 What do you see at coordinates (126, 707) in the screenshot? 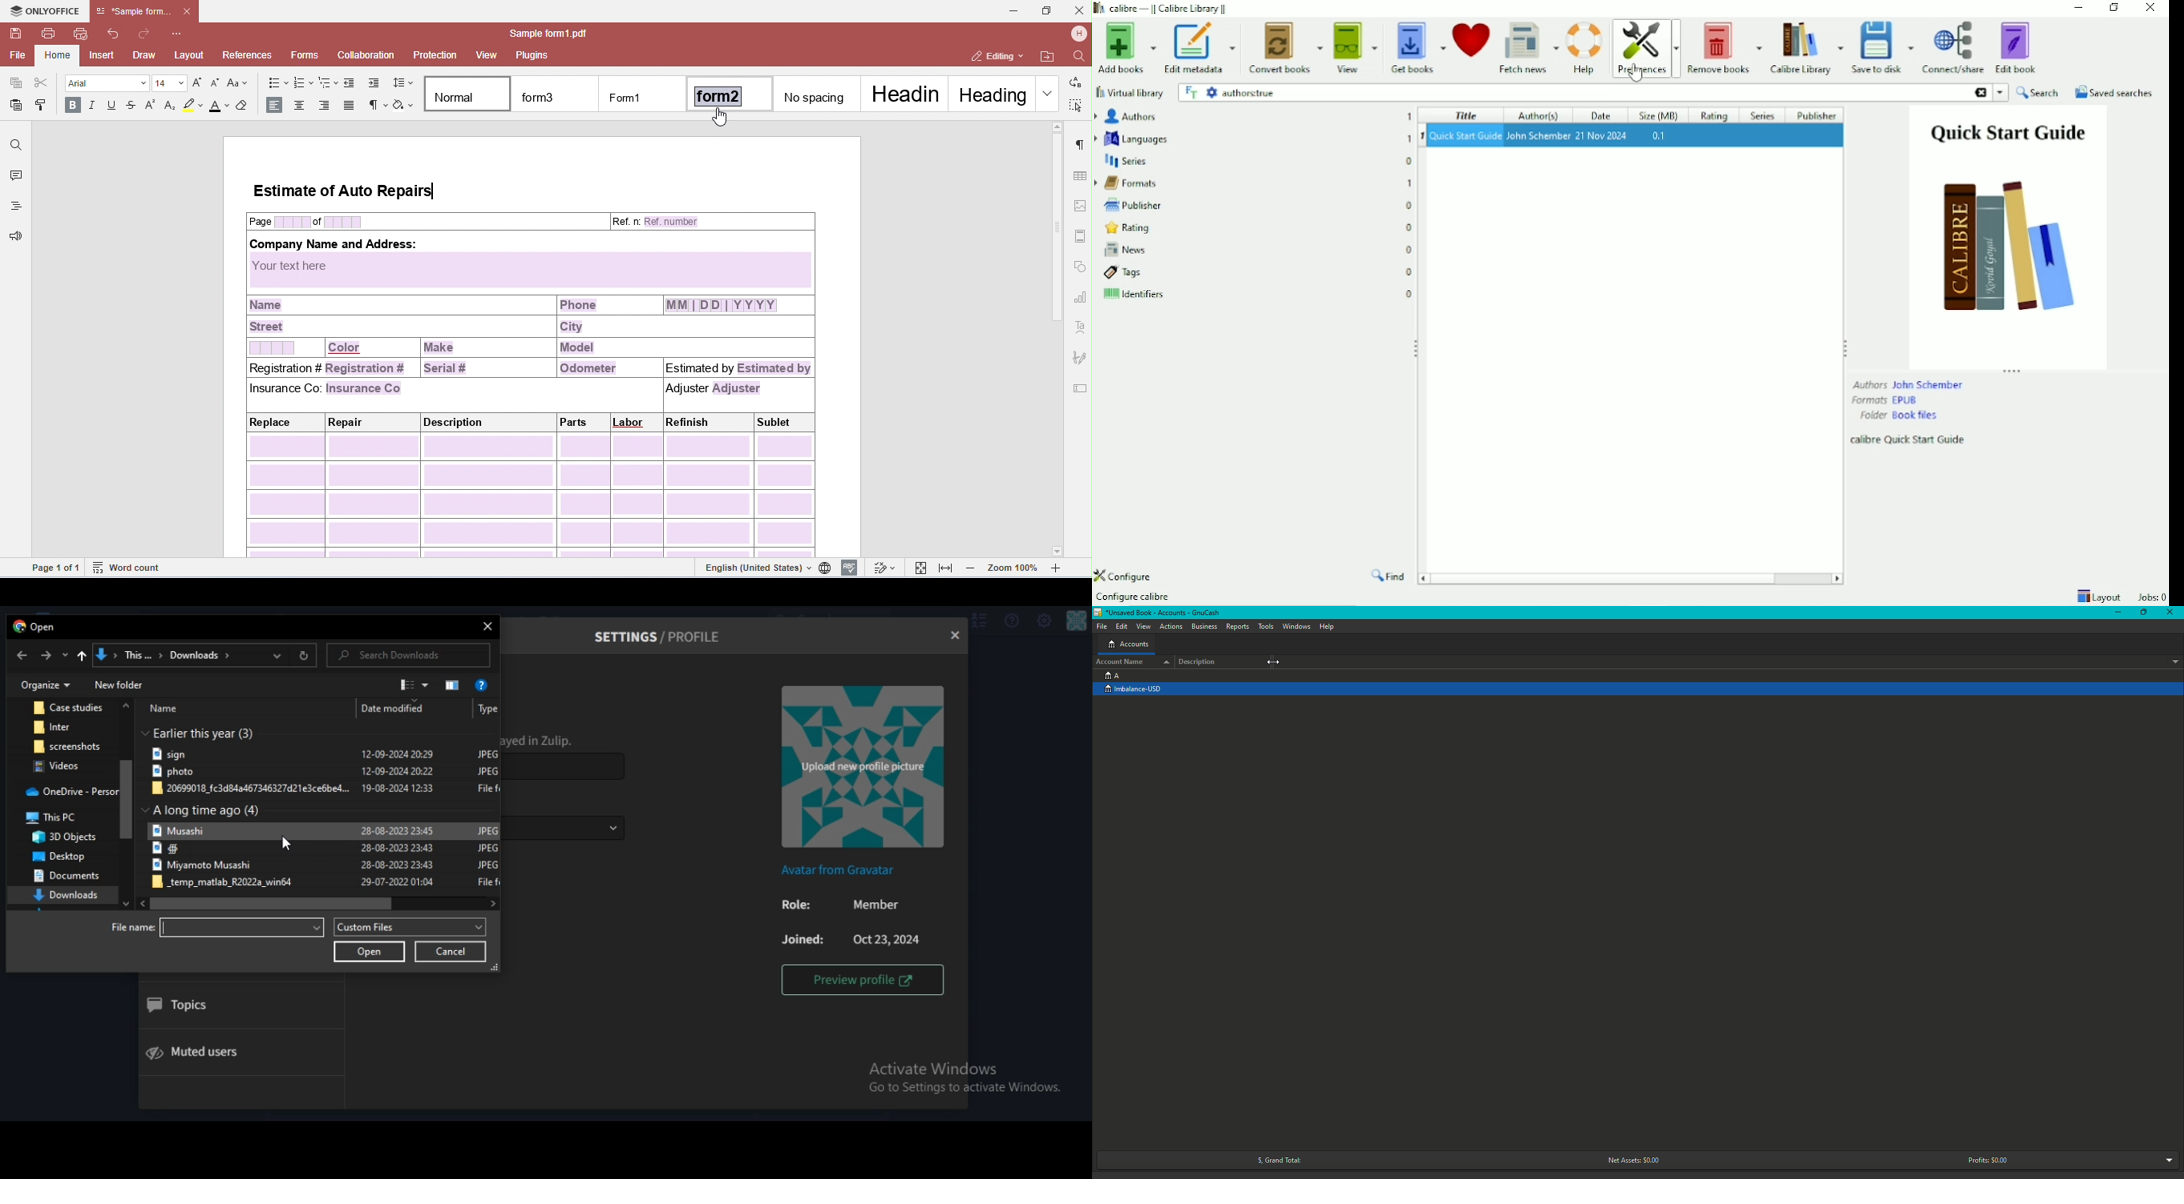
I see `scroll up` at bounding box center [126, 707].